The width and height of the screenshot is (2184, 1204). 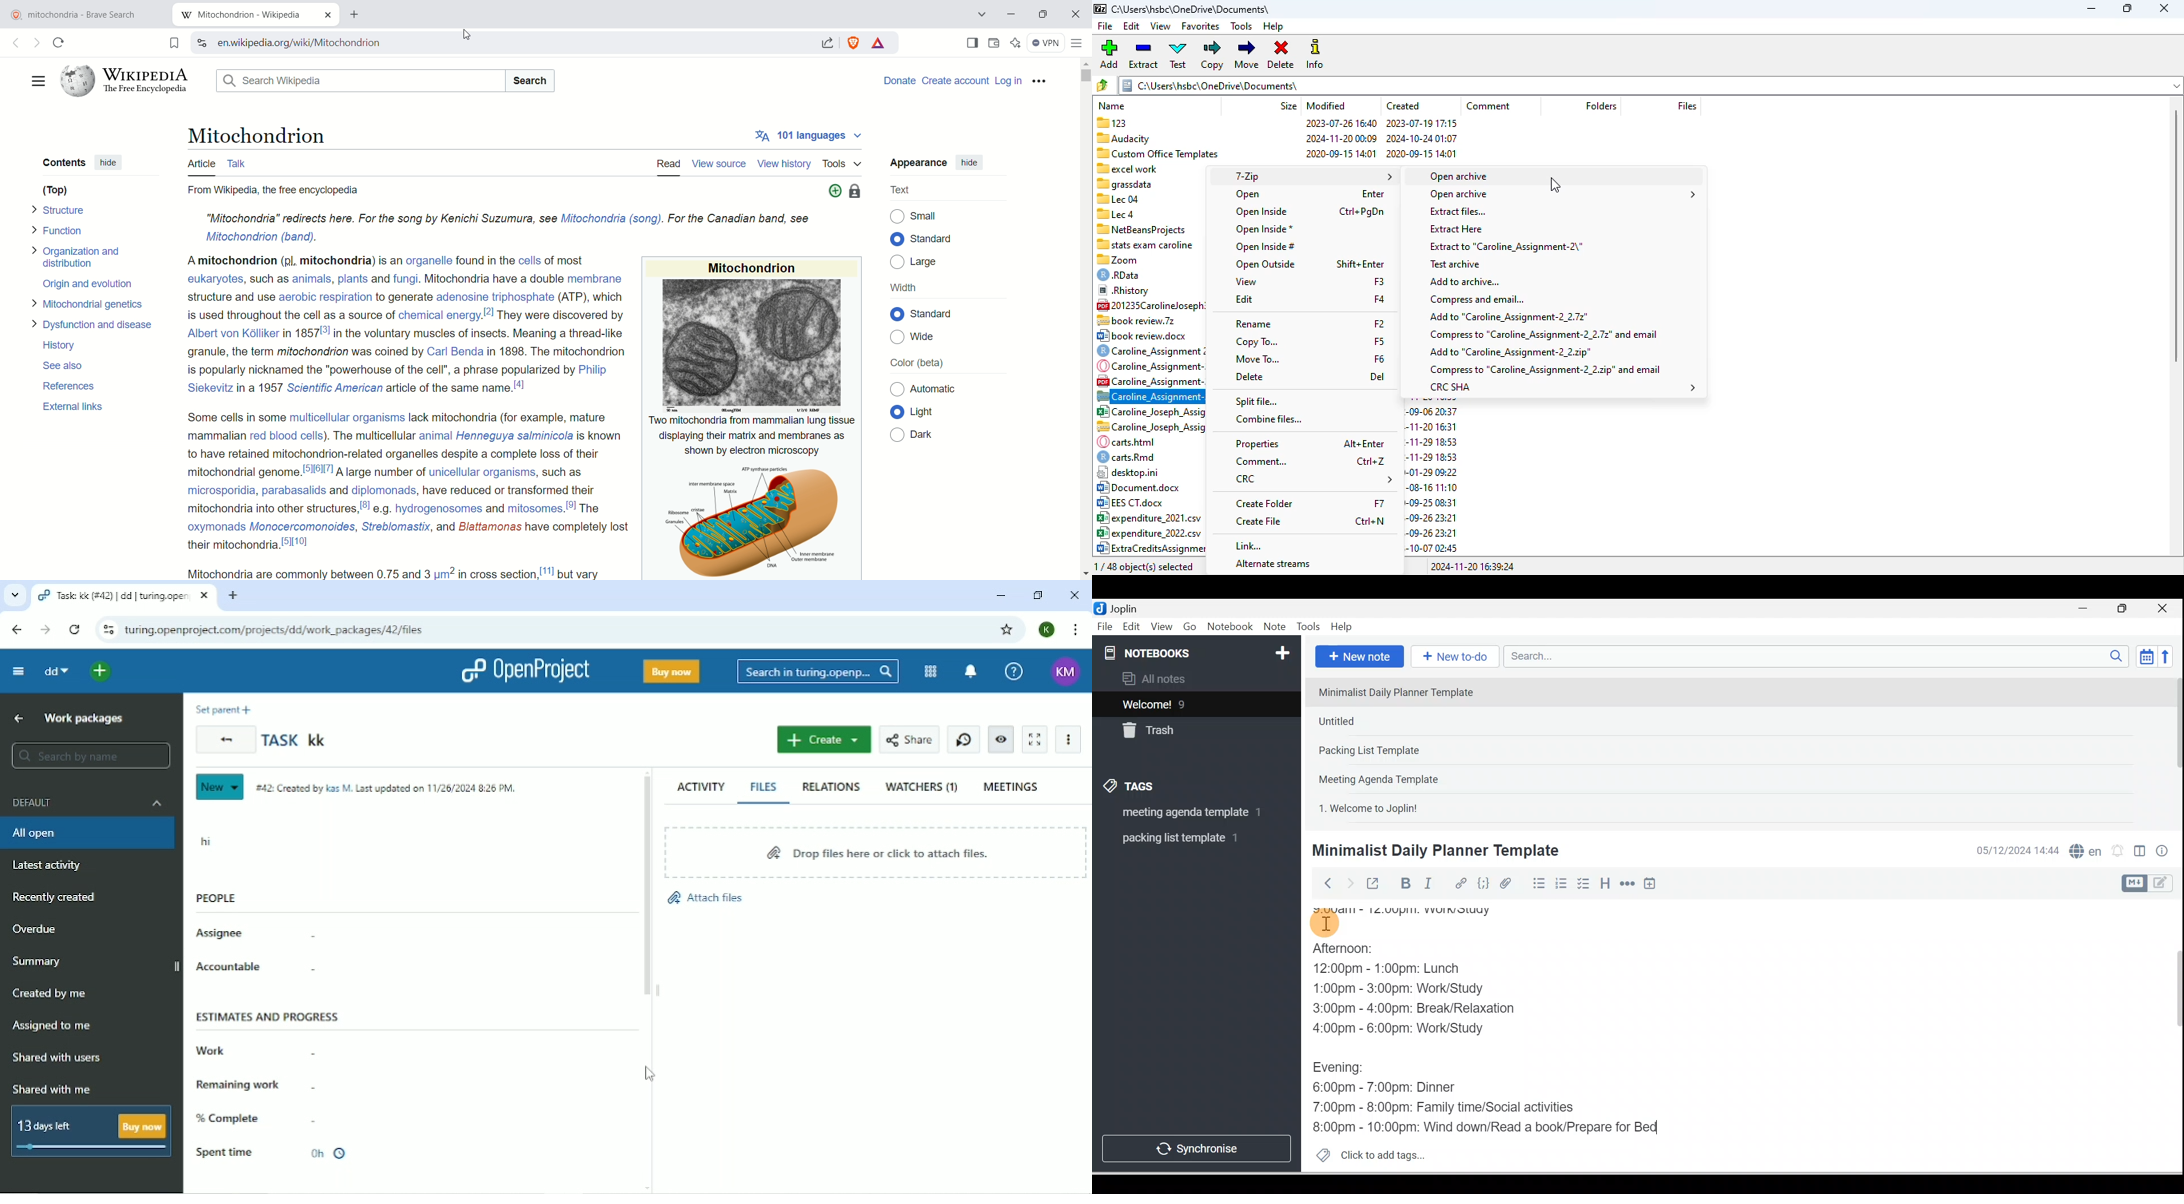 What do you see at coordinates (1355, 951) in the screenshot?
I see `Afternoon:` at bounding box center [1355, 951].